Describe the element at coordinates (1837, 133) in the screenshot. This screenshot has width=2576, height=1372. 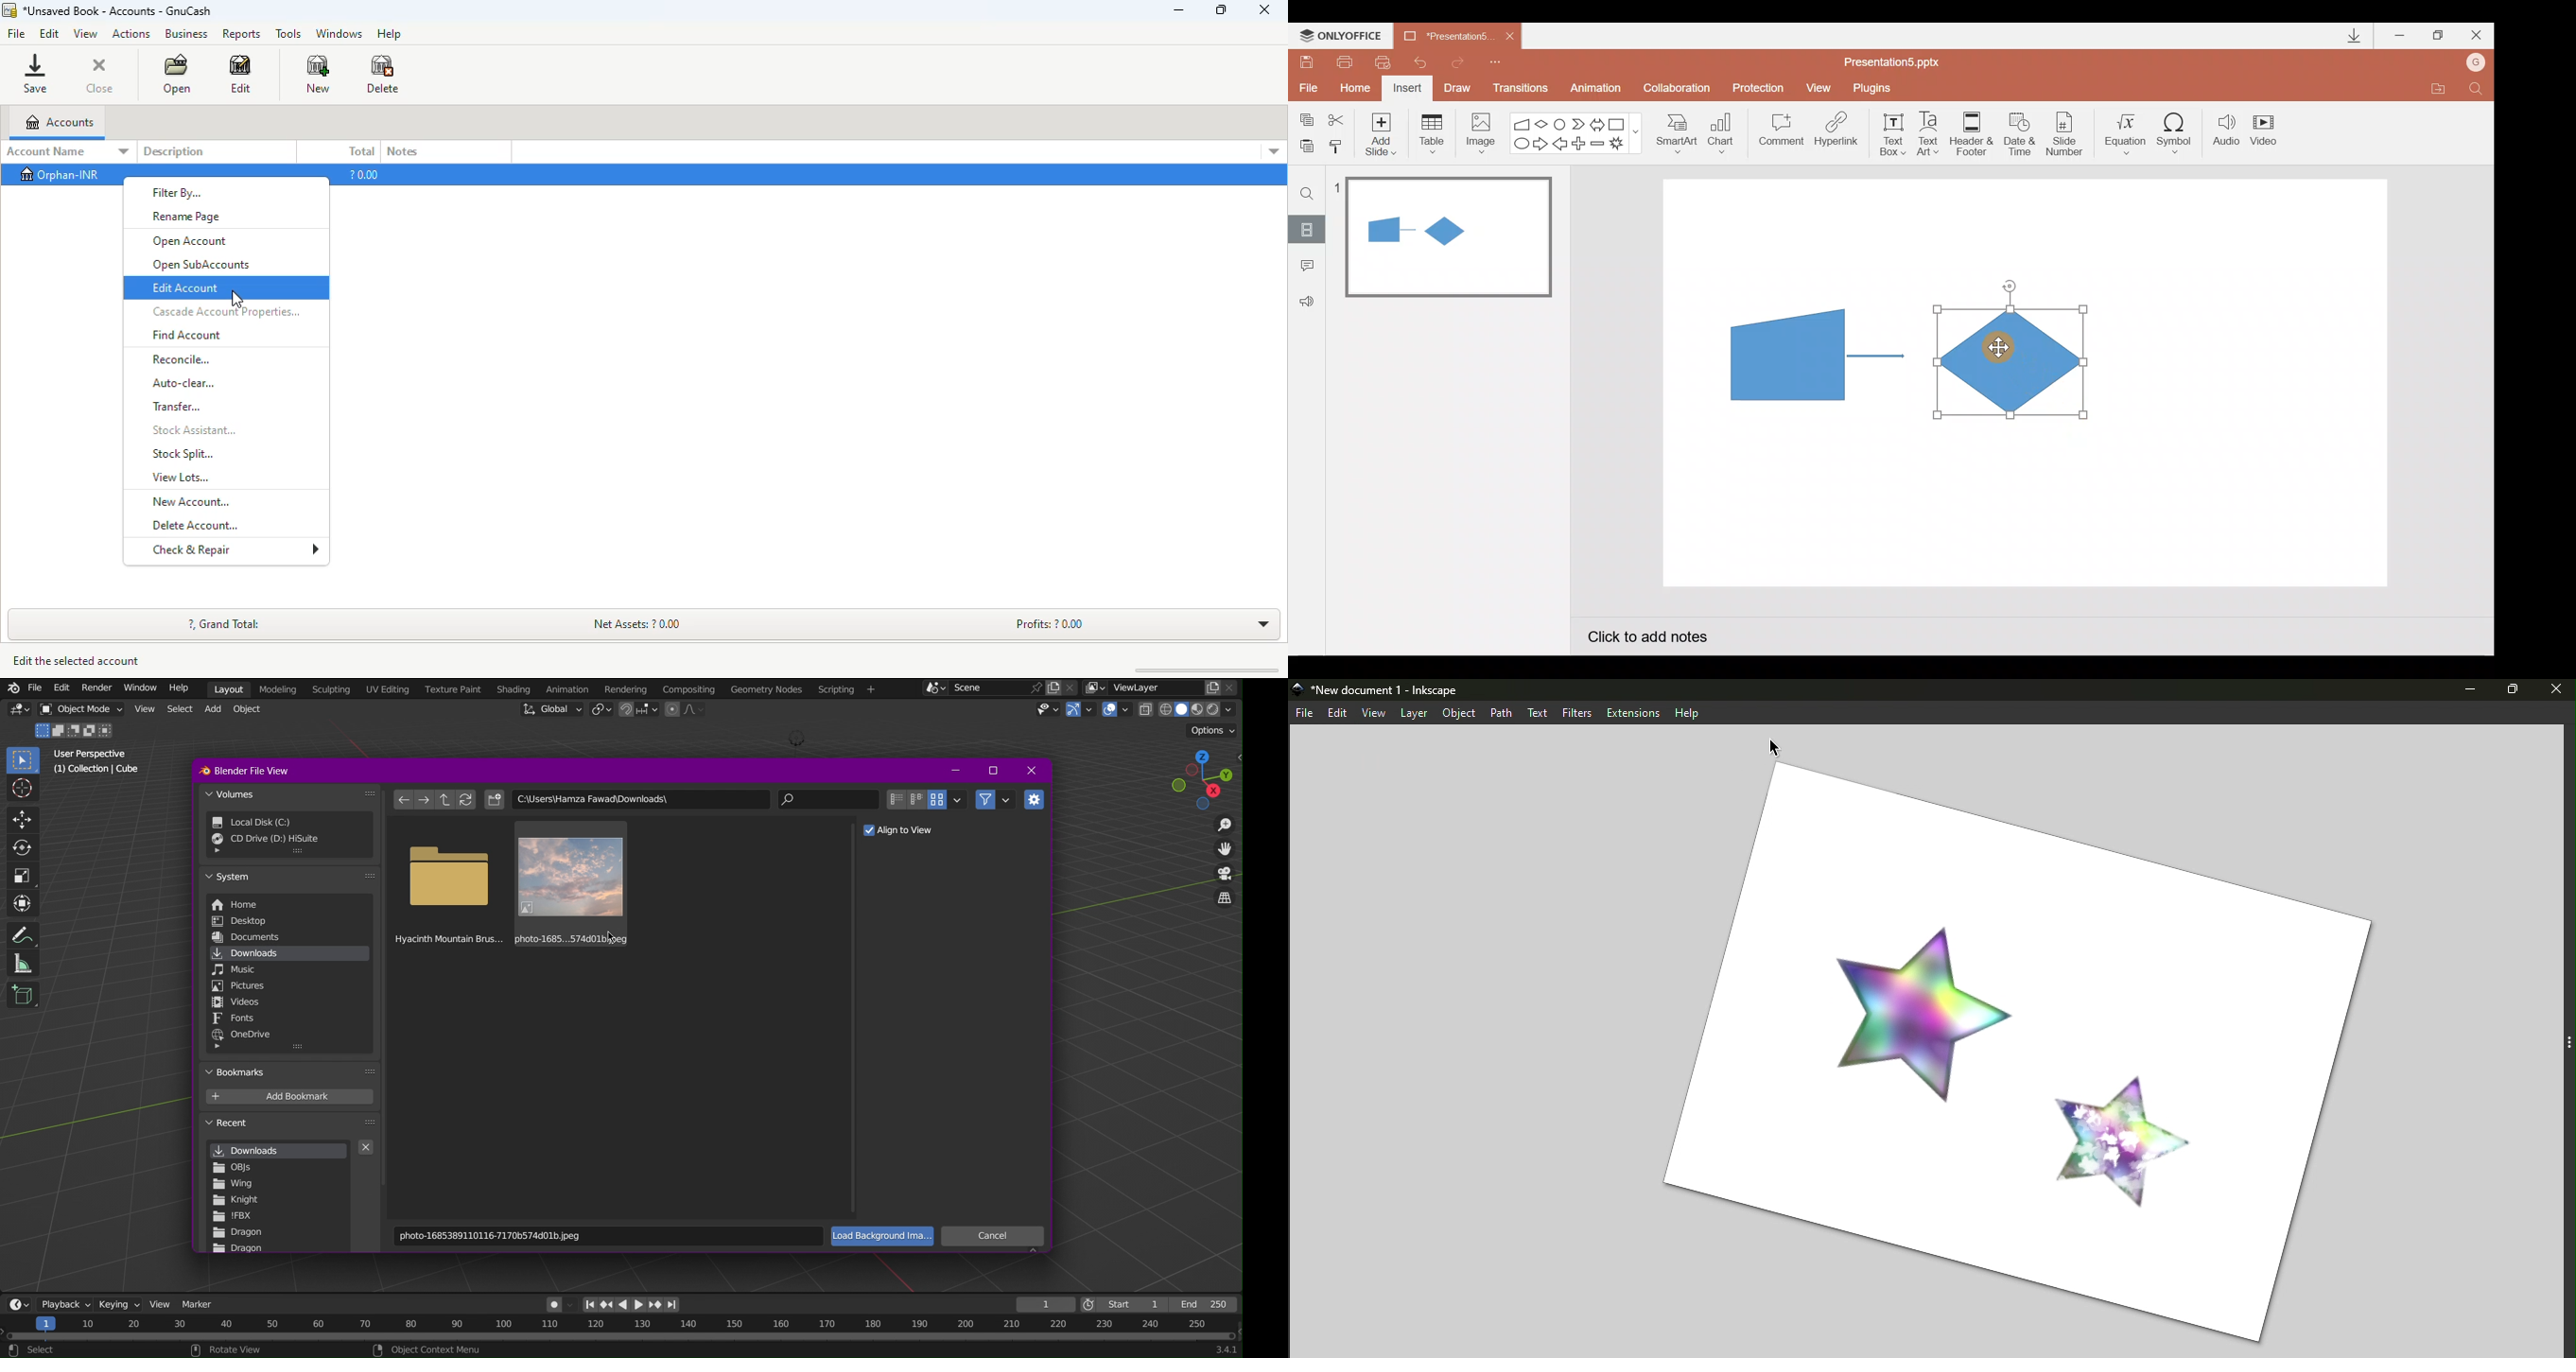
I see `Hyperlink` at that location.